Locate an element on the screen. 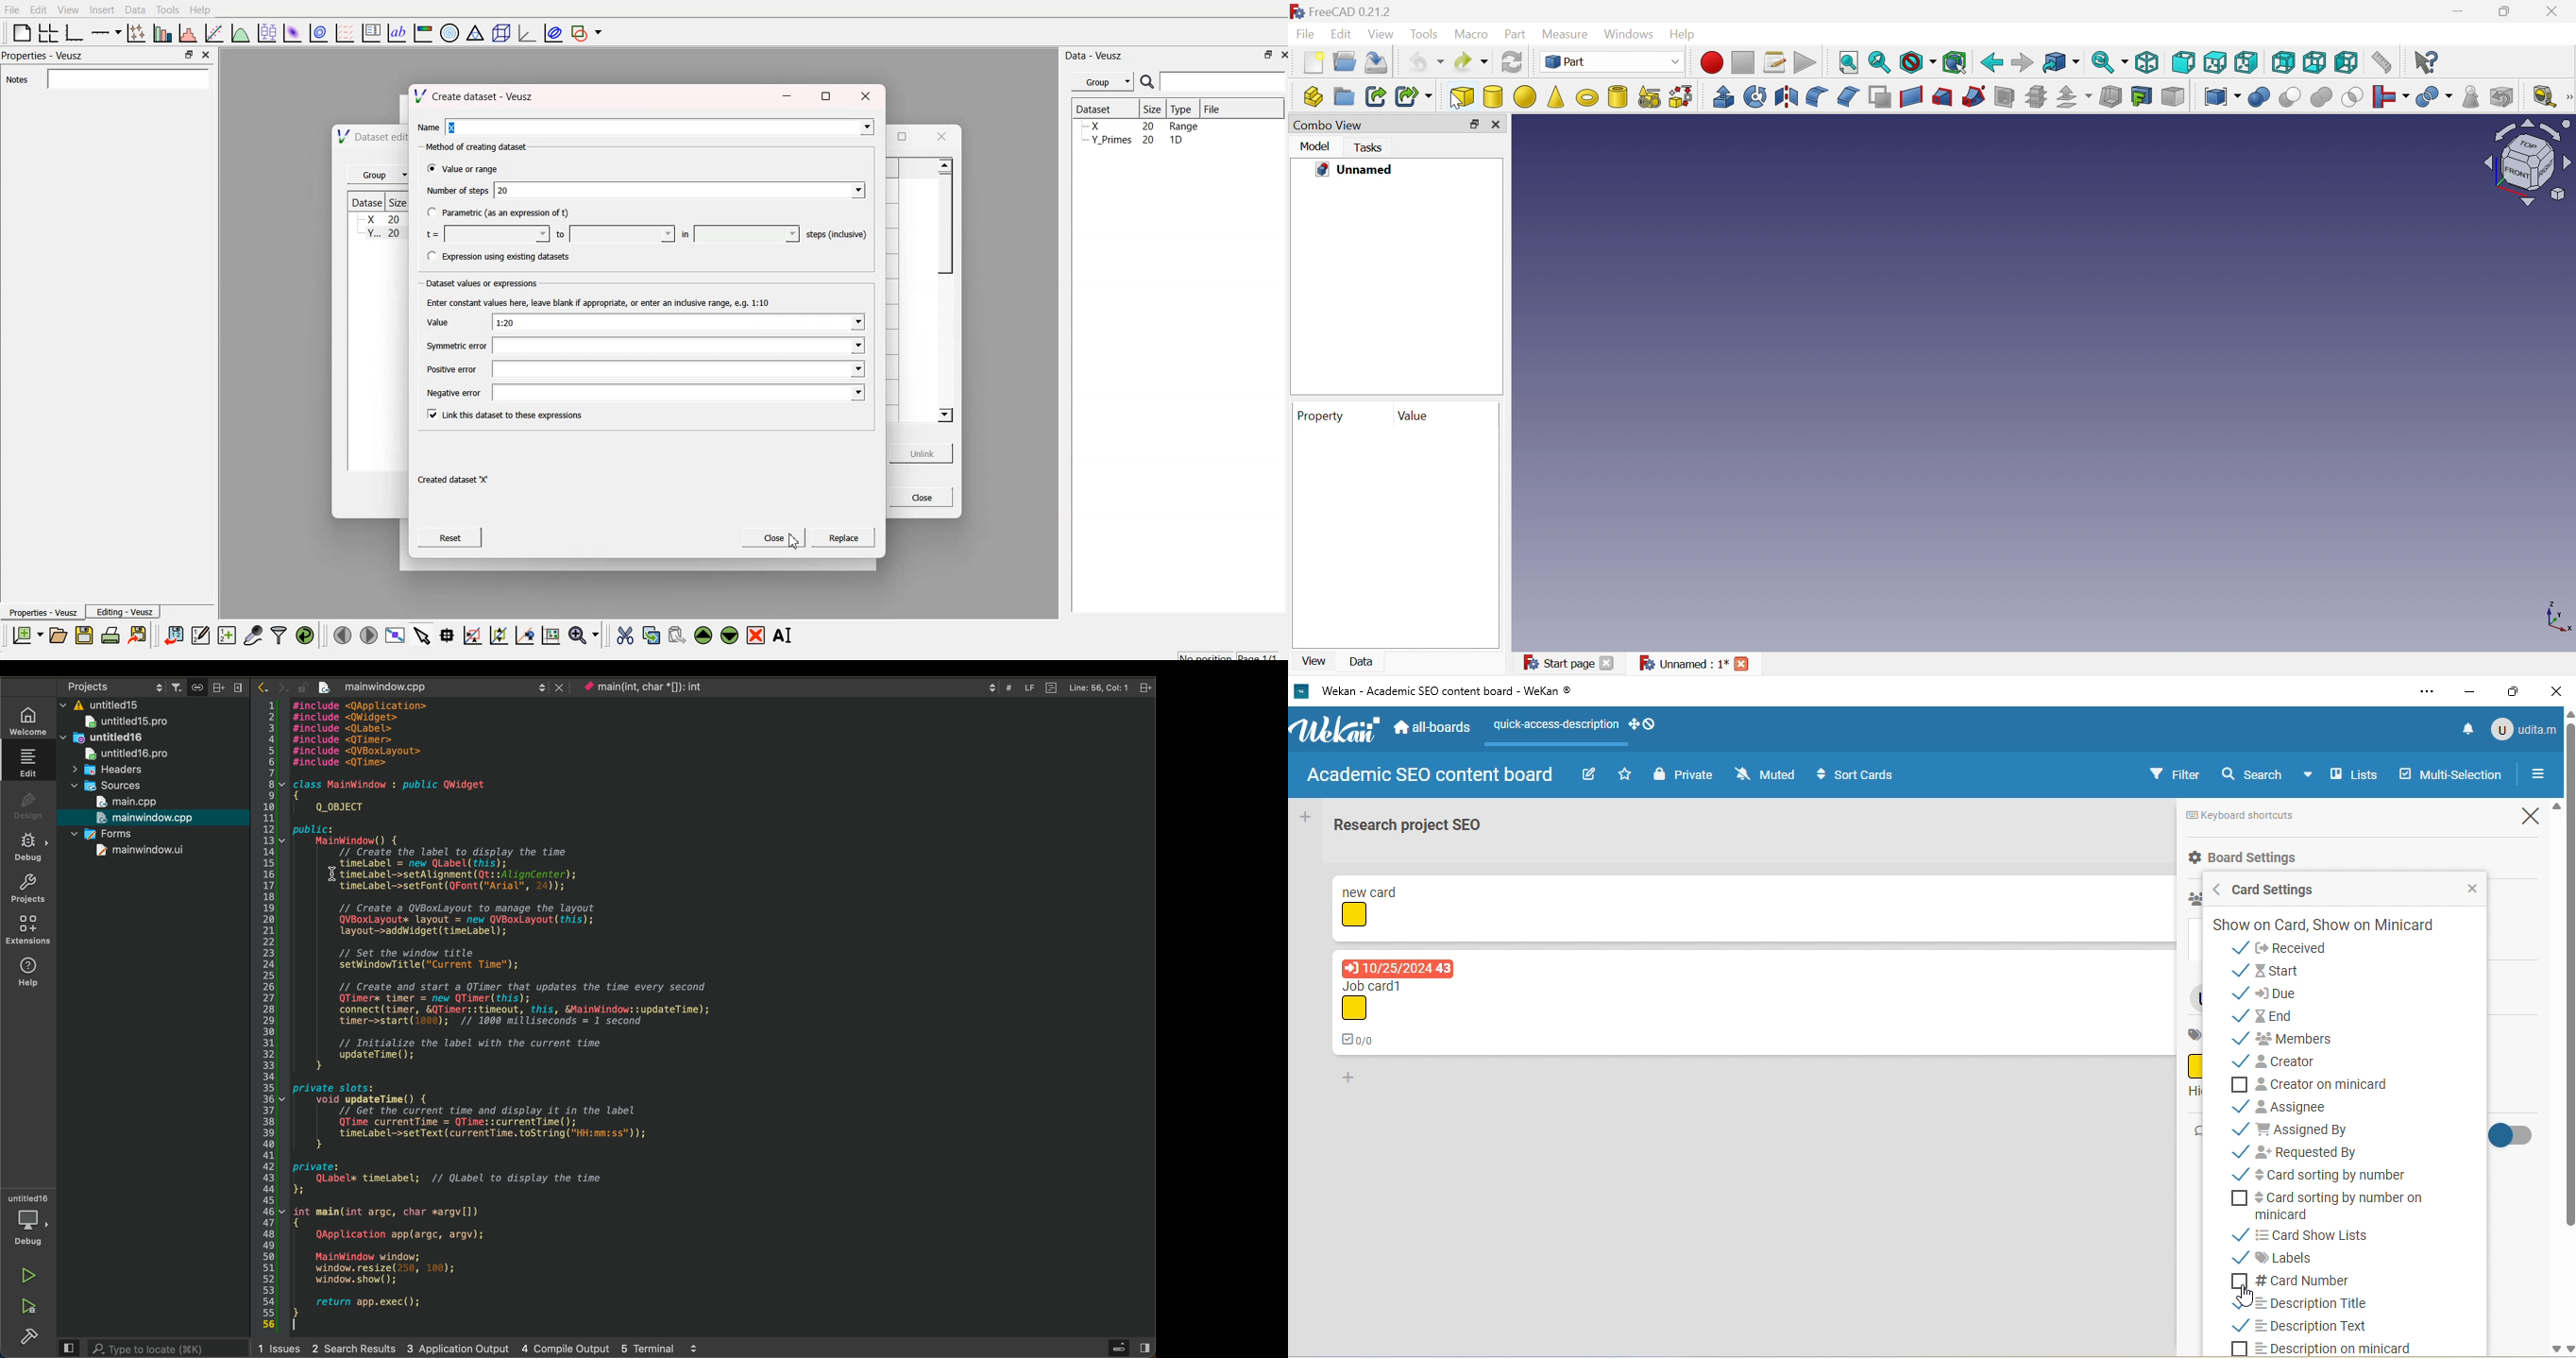  Execute macros is located at coordinates (1805, 63).